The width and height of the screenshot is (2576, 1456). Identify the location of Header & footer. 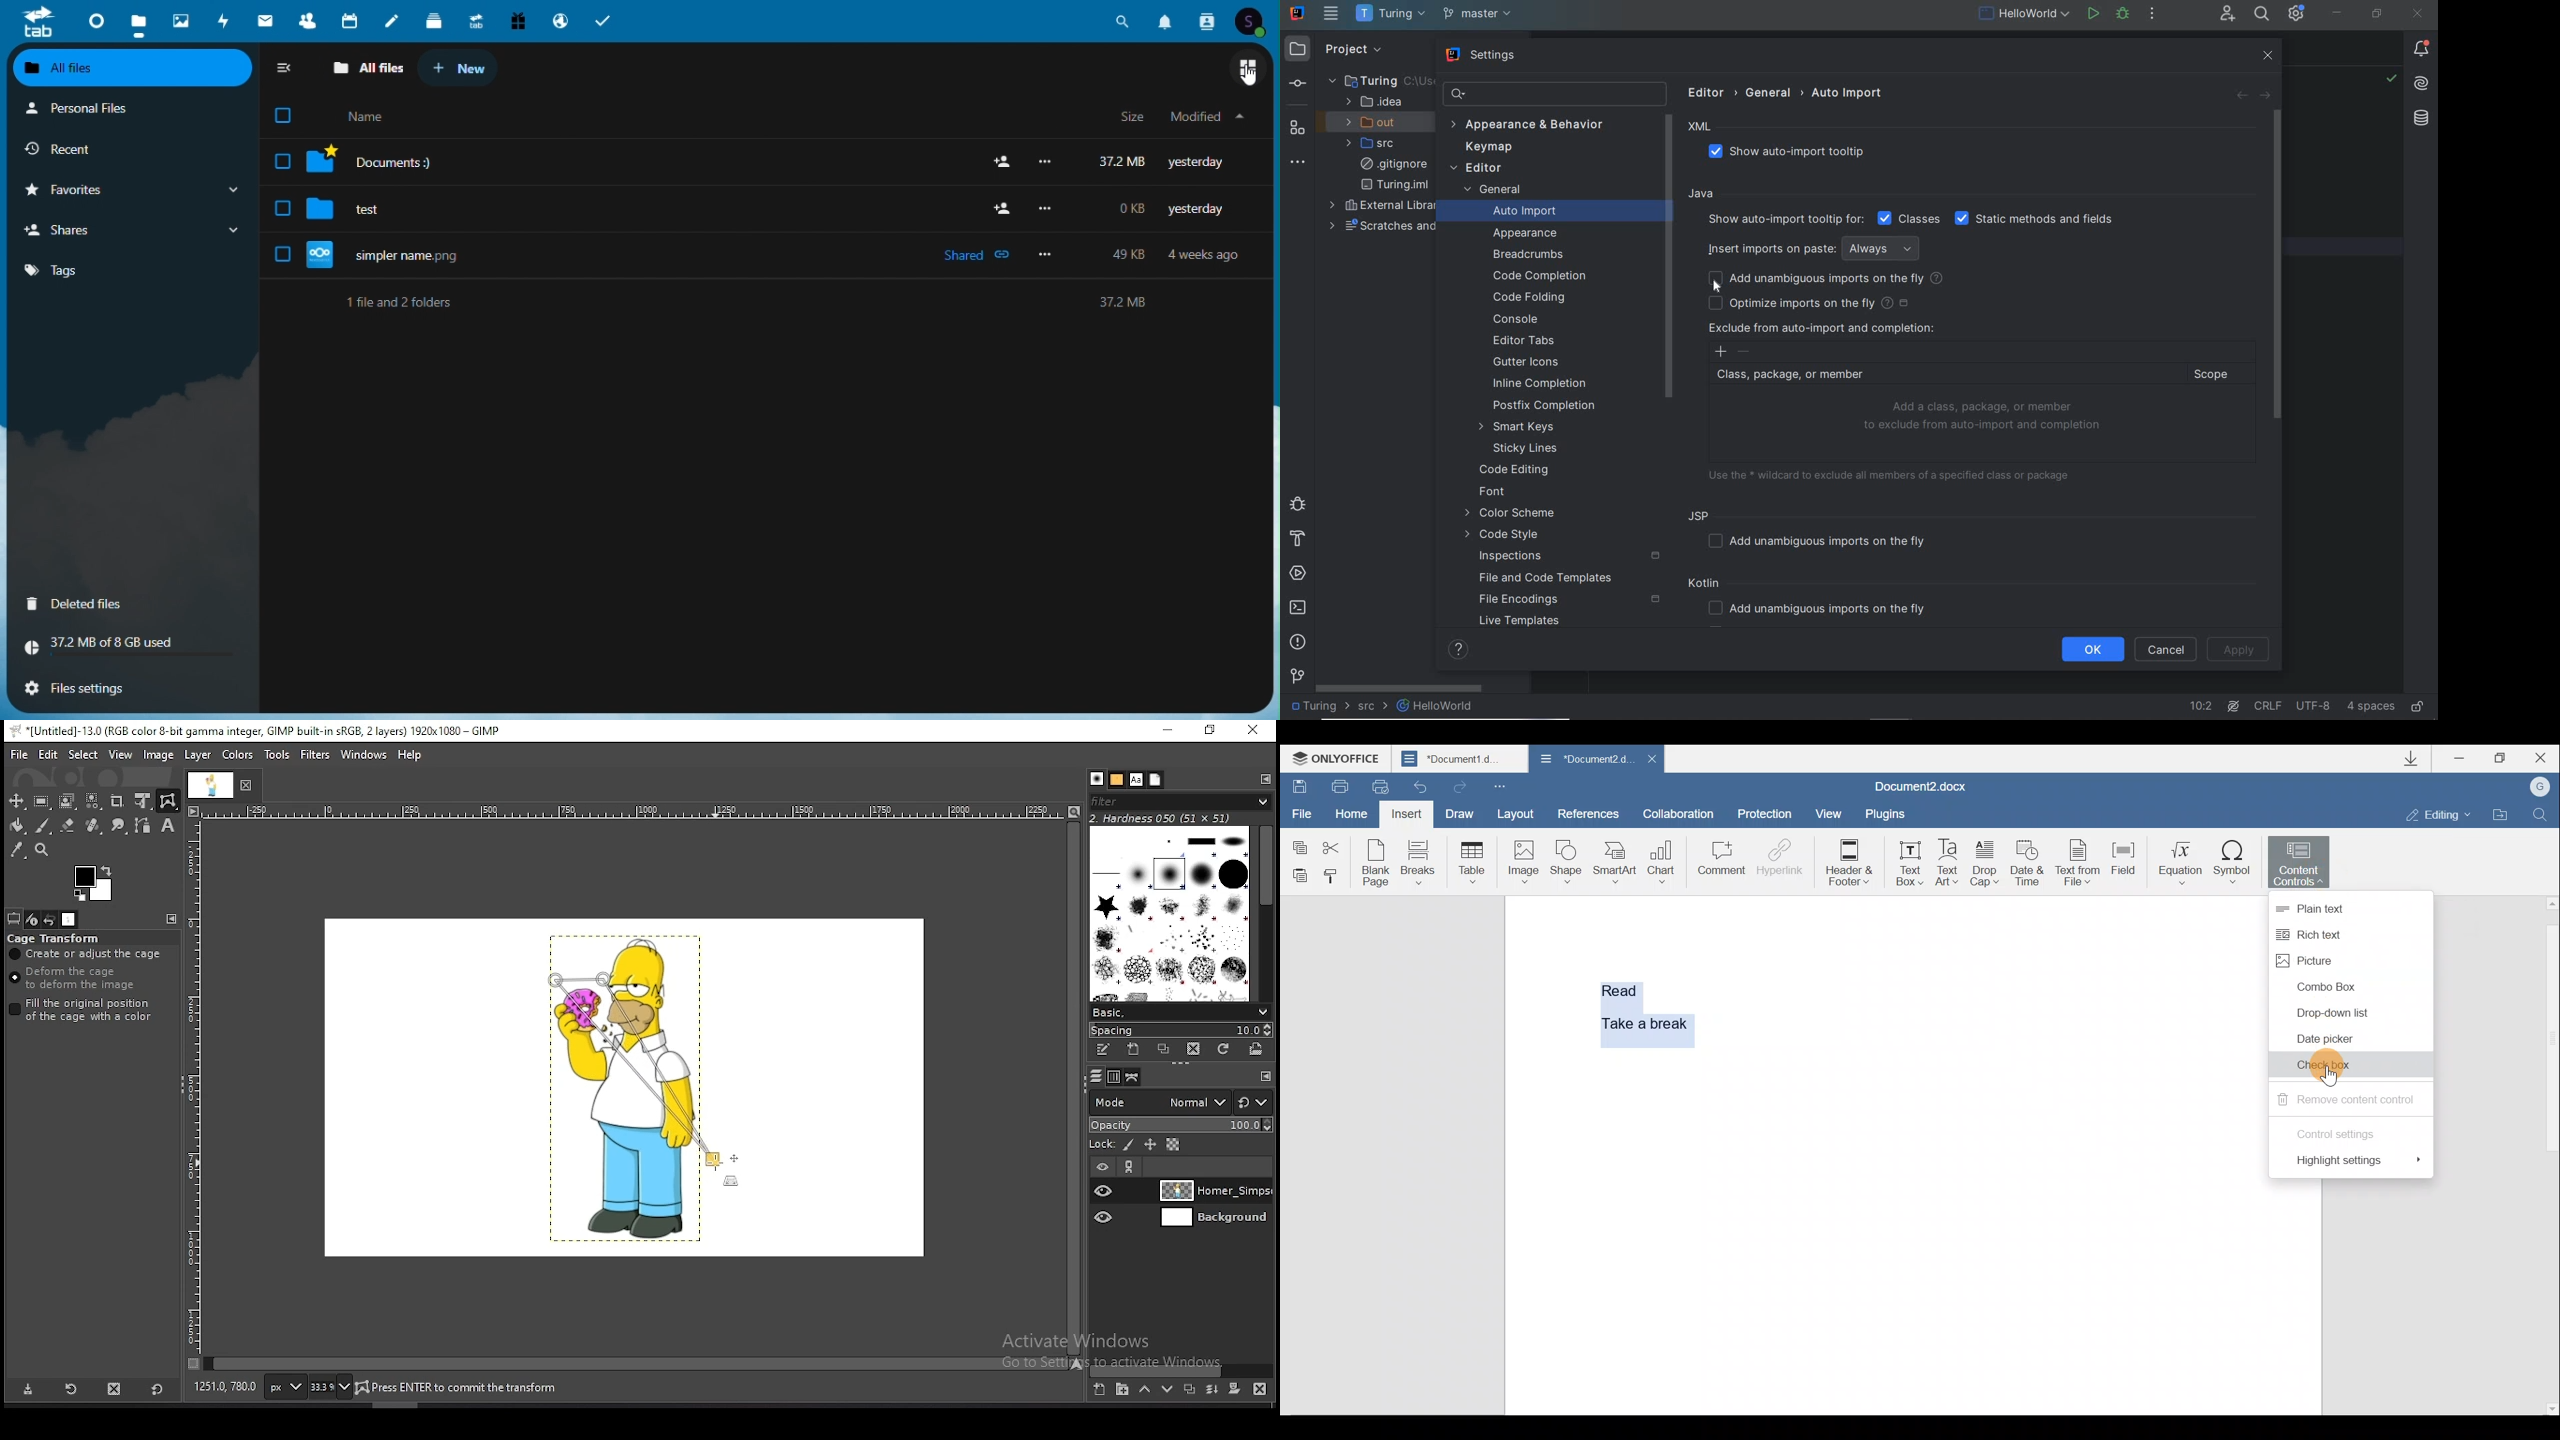
(1853, 863).